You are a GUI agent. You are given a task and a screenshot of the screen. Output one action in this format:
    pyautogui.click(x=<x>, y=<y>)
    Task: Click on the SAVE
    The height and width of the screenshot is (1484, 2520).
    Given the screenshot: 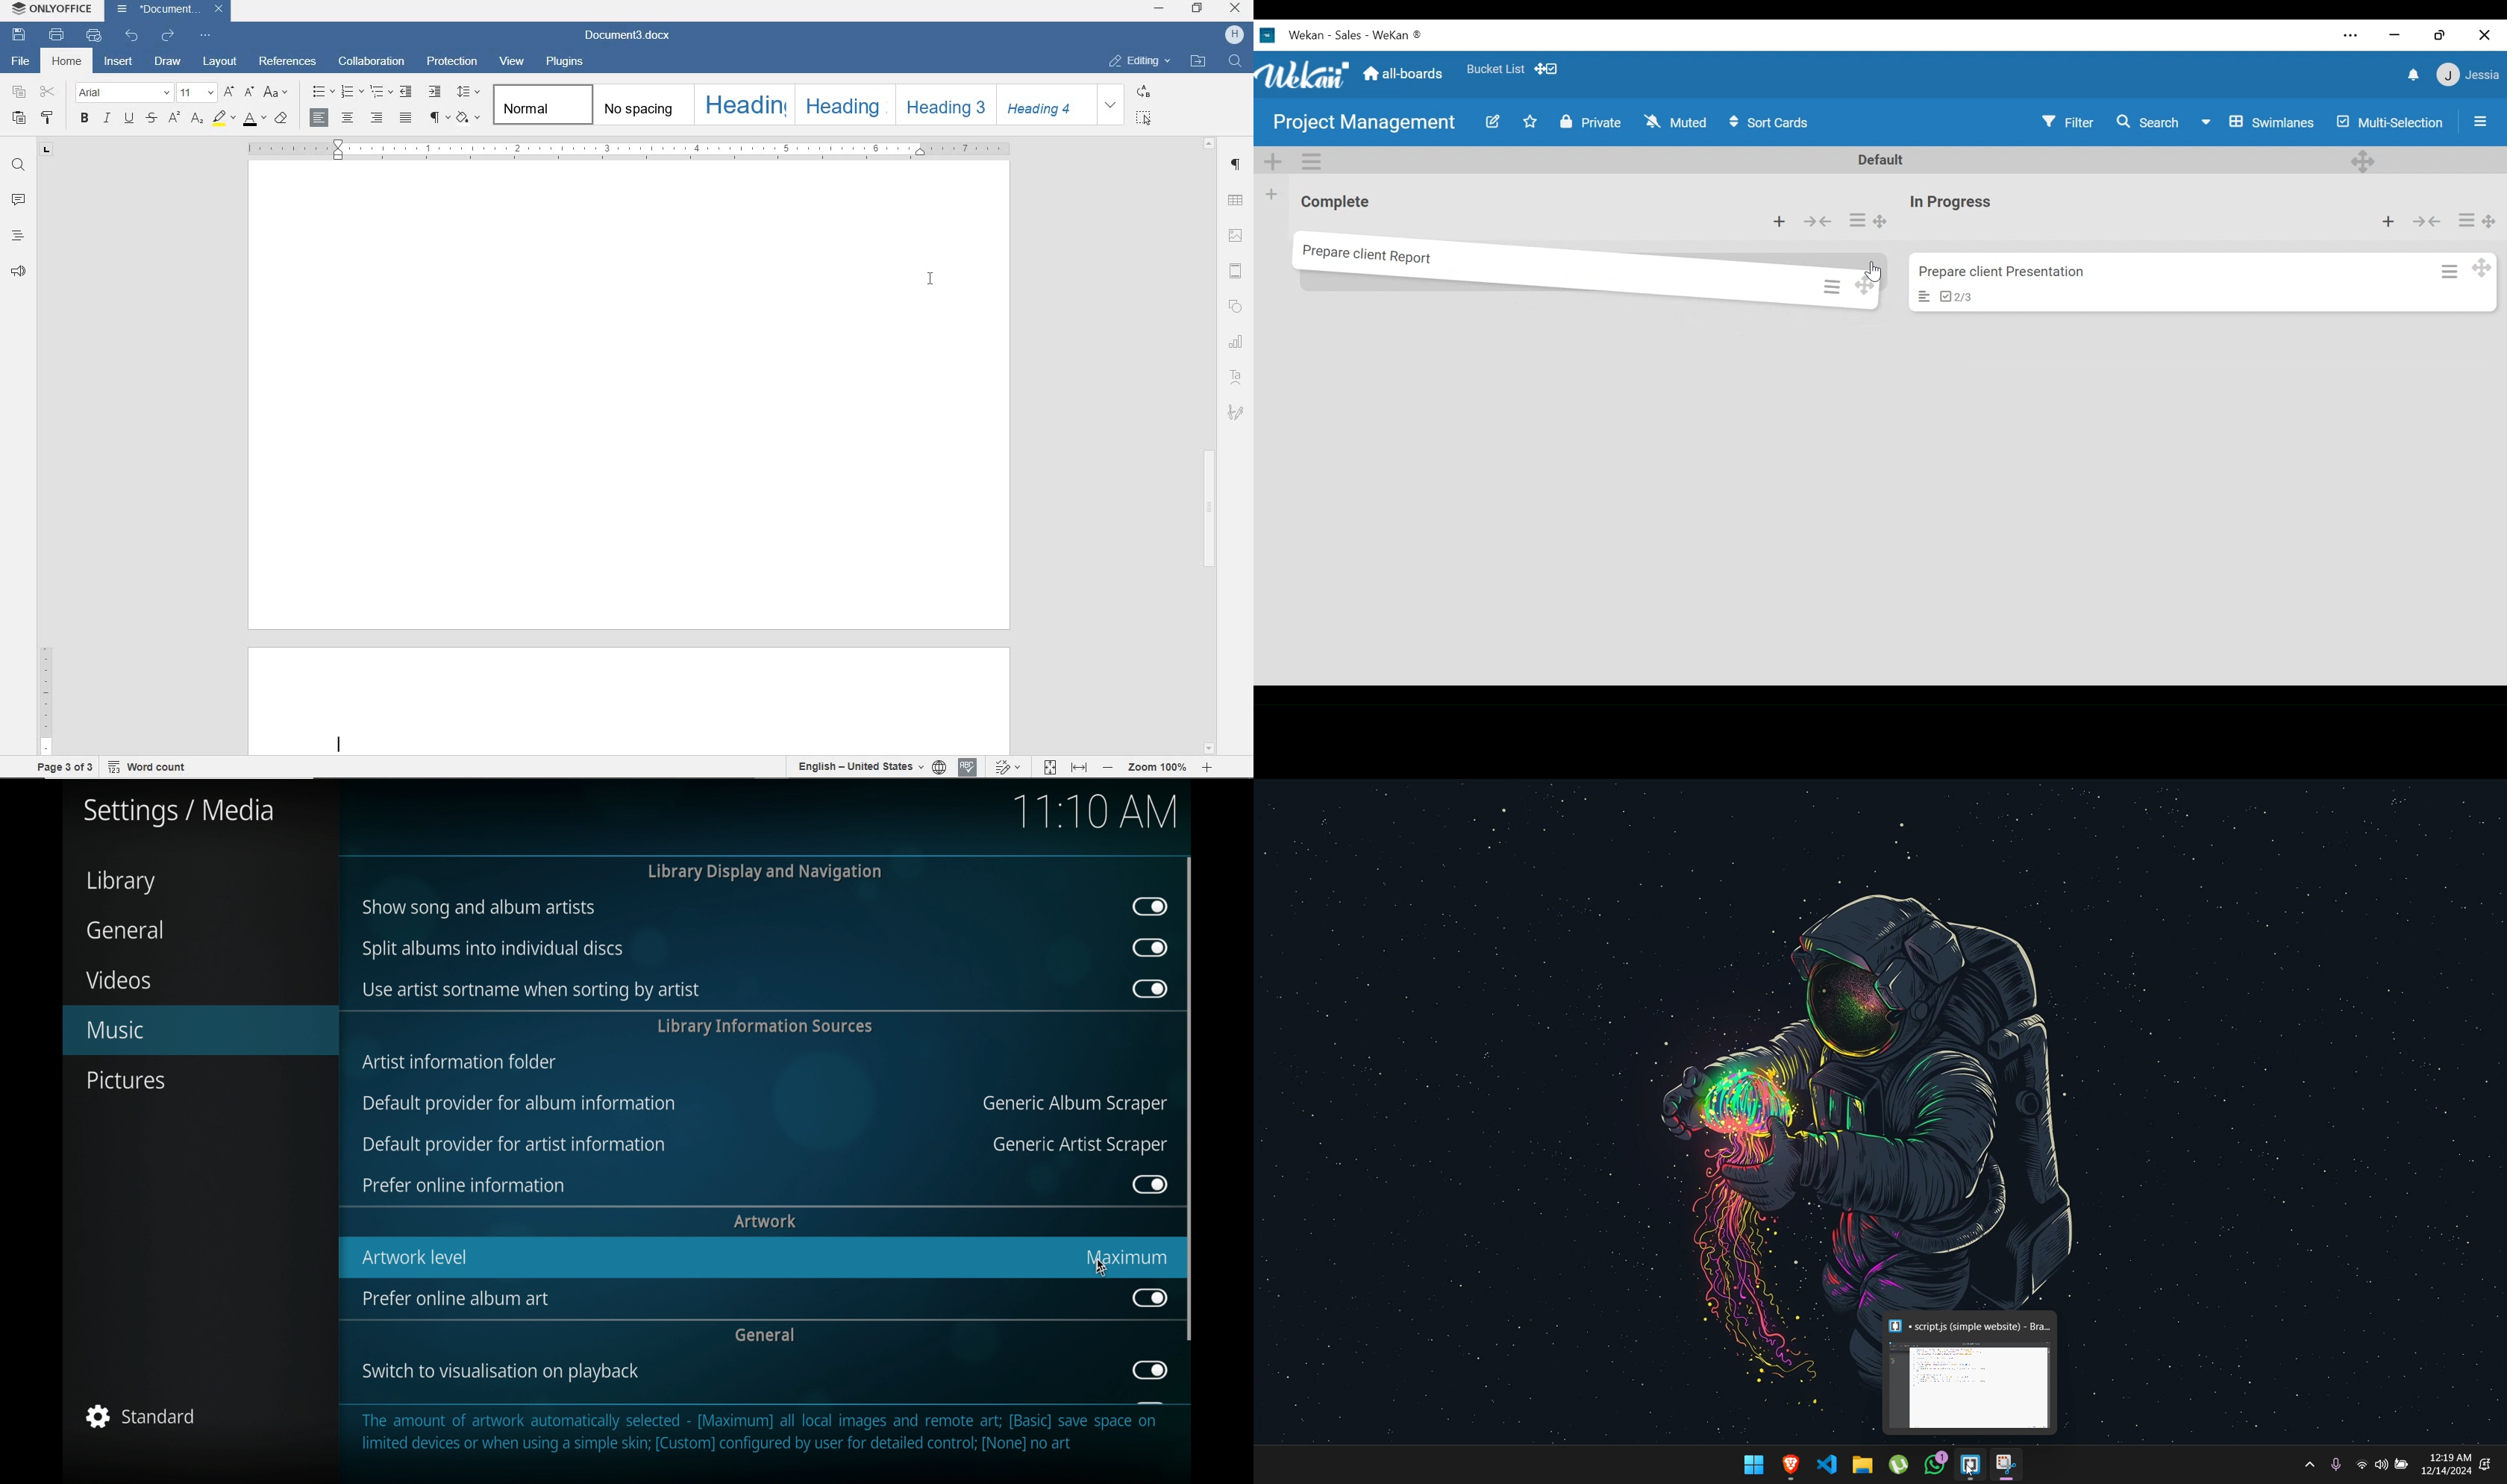 What is the action you would take?
    pyautogui.click(x=21, y=34)
    